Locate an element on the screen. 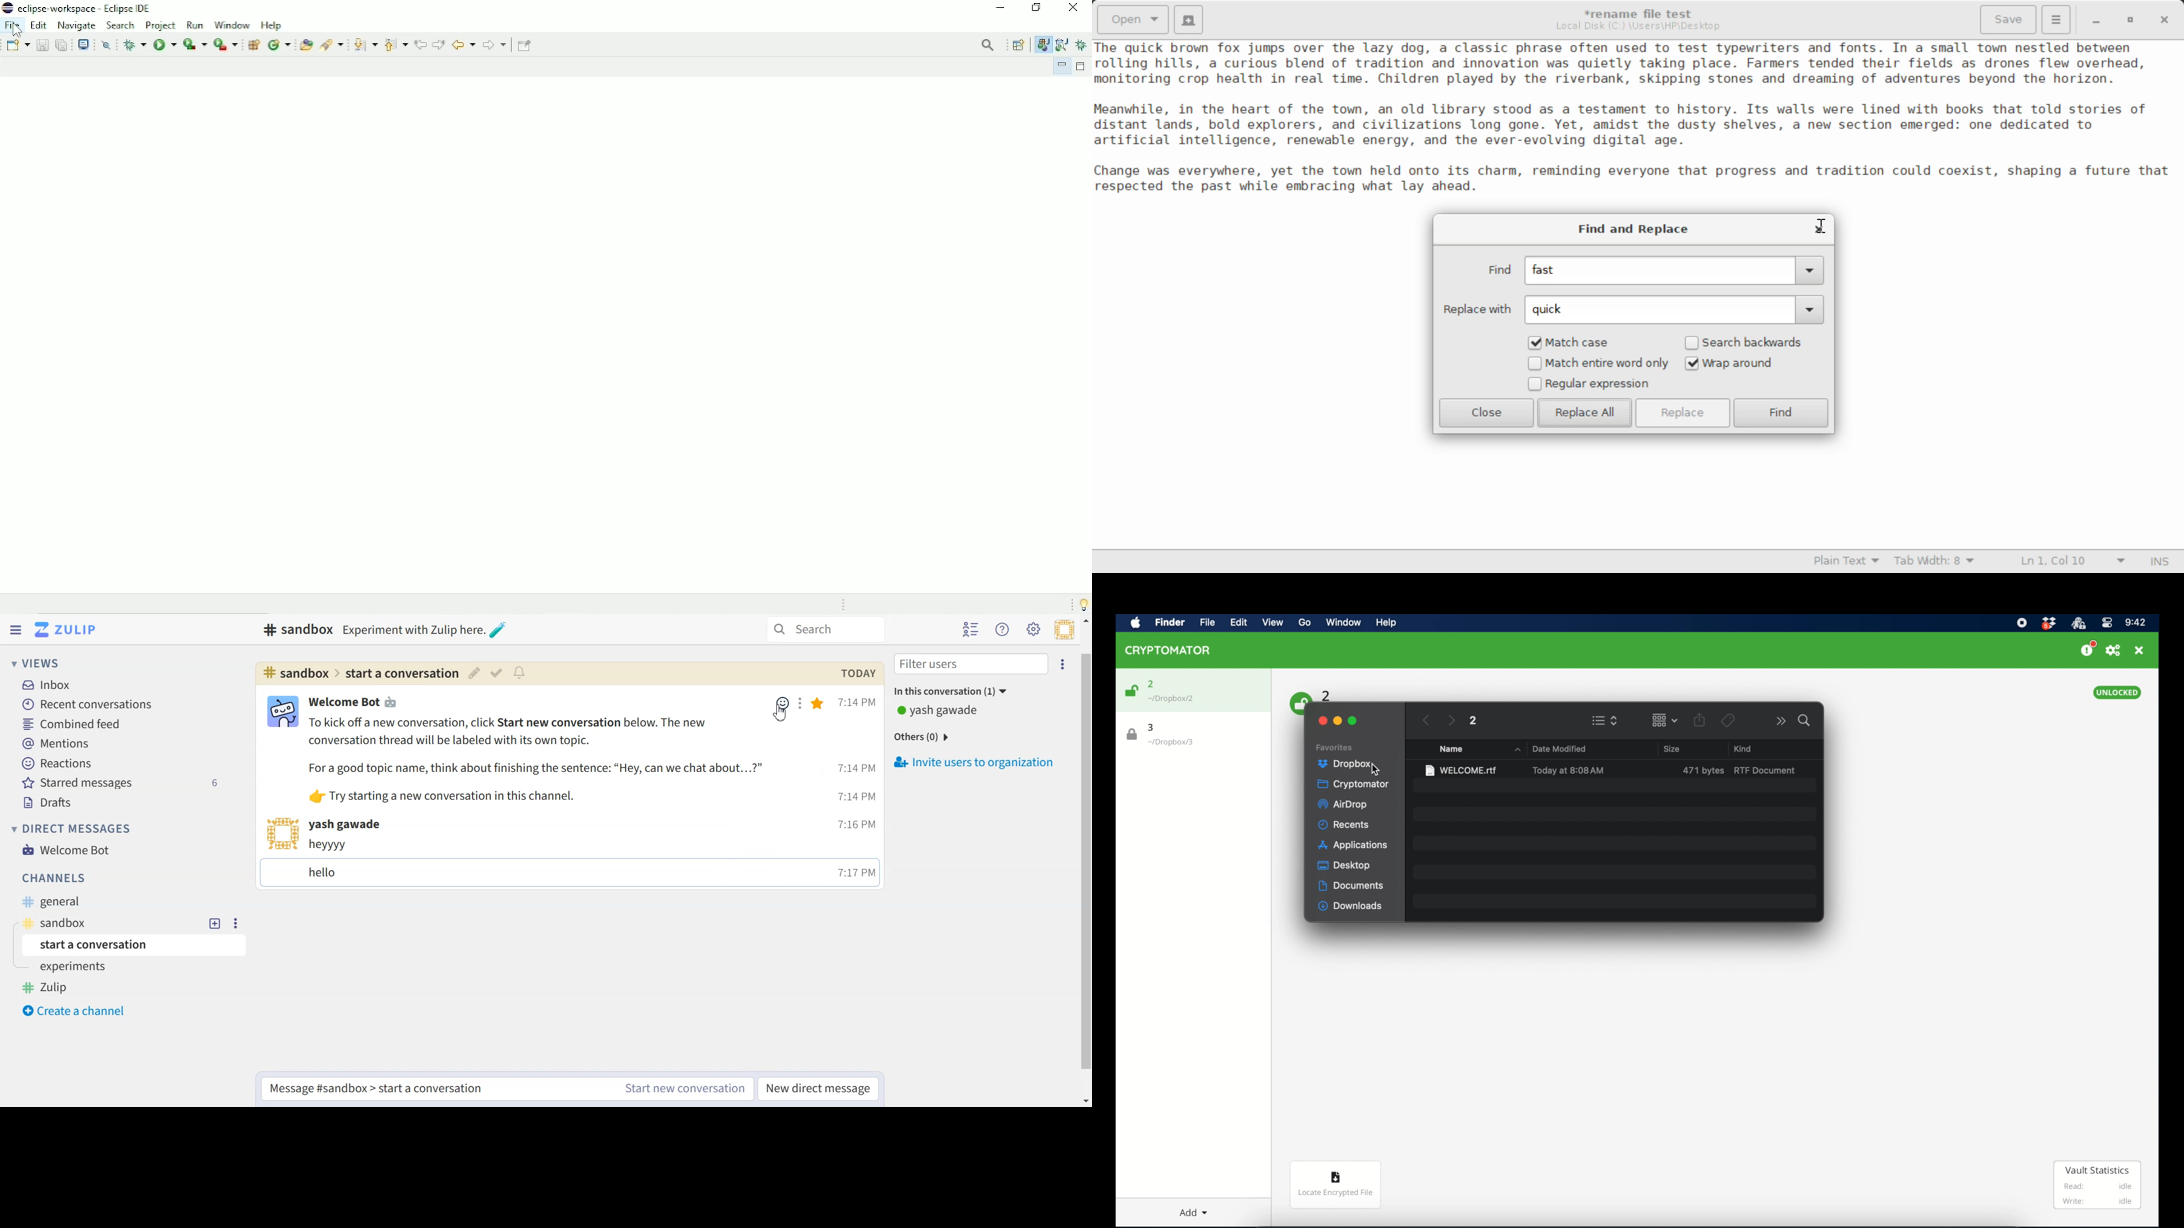 This screenshot has width=2184, height=1232. Edit topic is located at coordinates (473, 673).